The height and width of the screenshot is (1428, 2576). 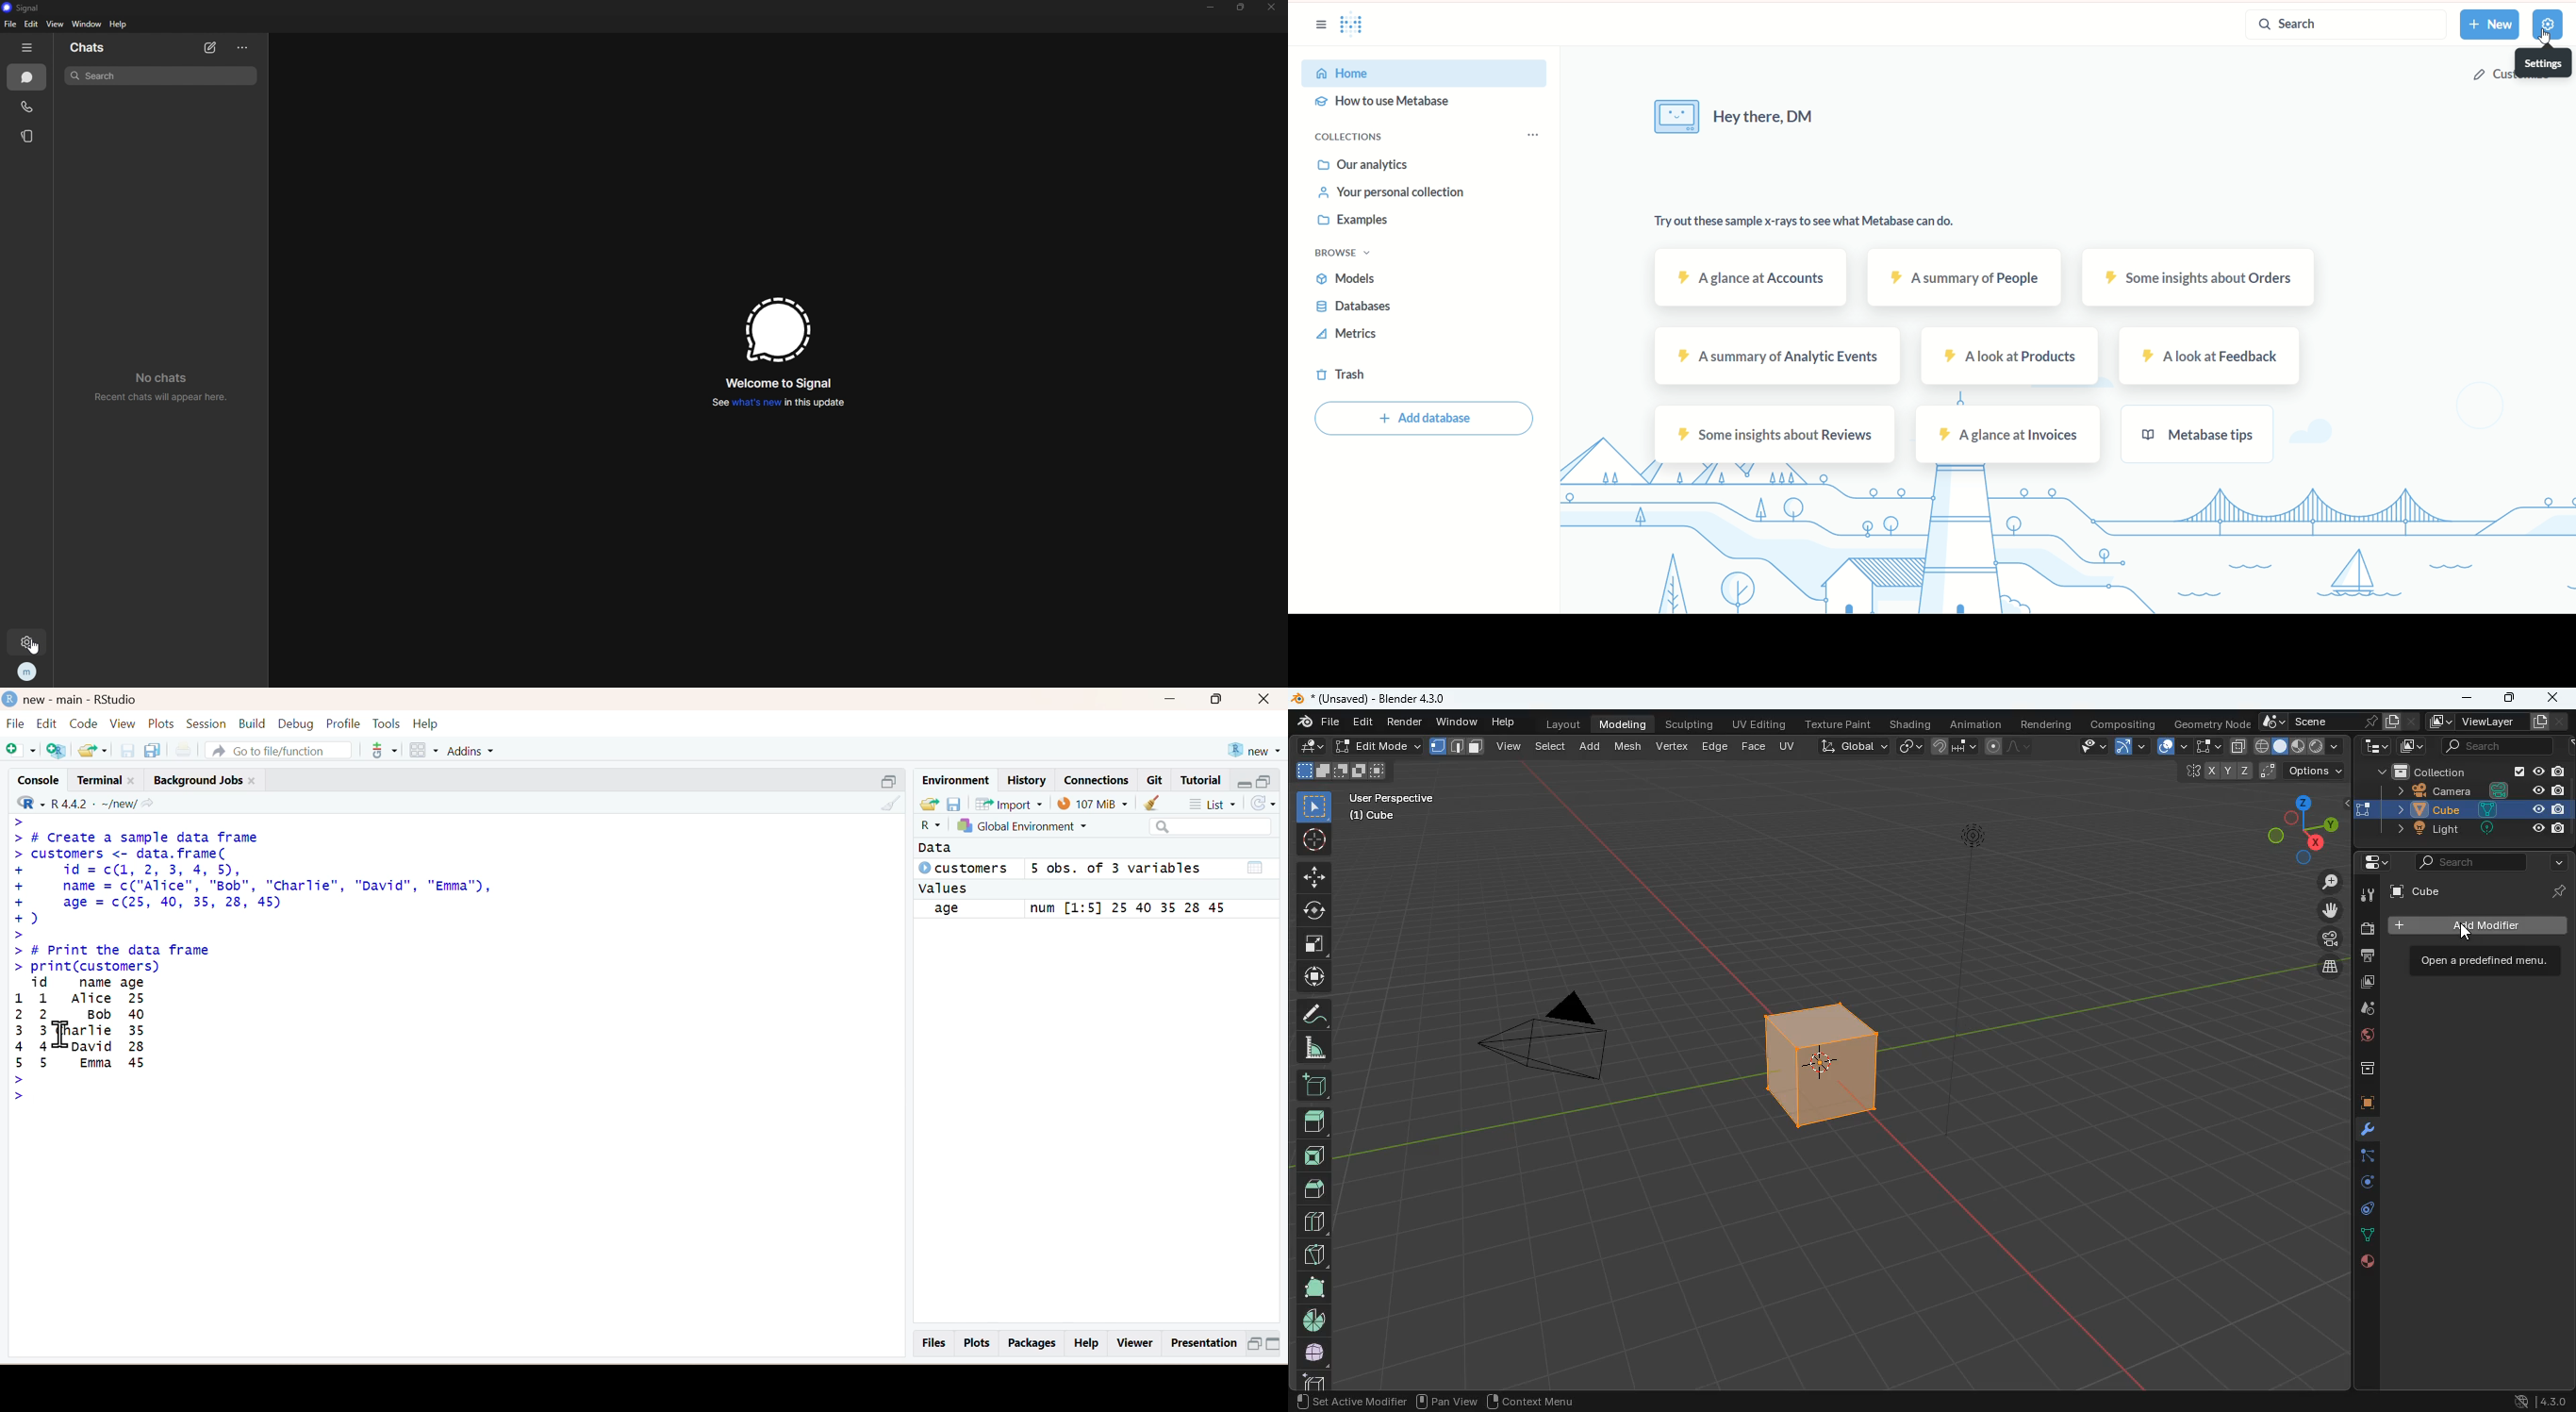 What do you see at coordinates (472, 751) in the screenshot?
I see `Addins ~` at bounding box center [472, 751].